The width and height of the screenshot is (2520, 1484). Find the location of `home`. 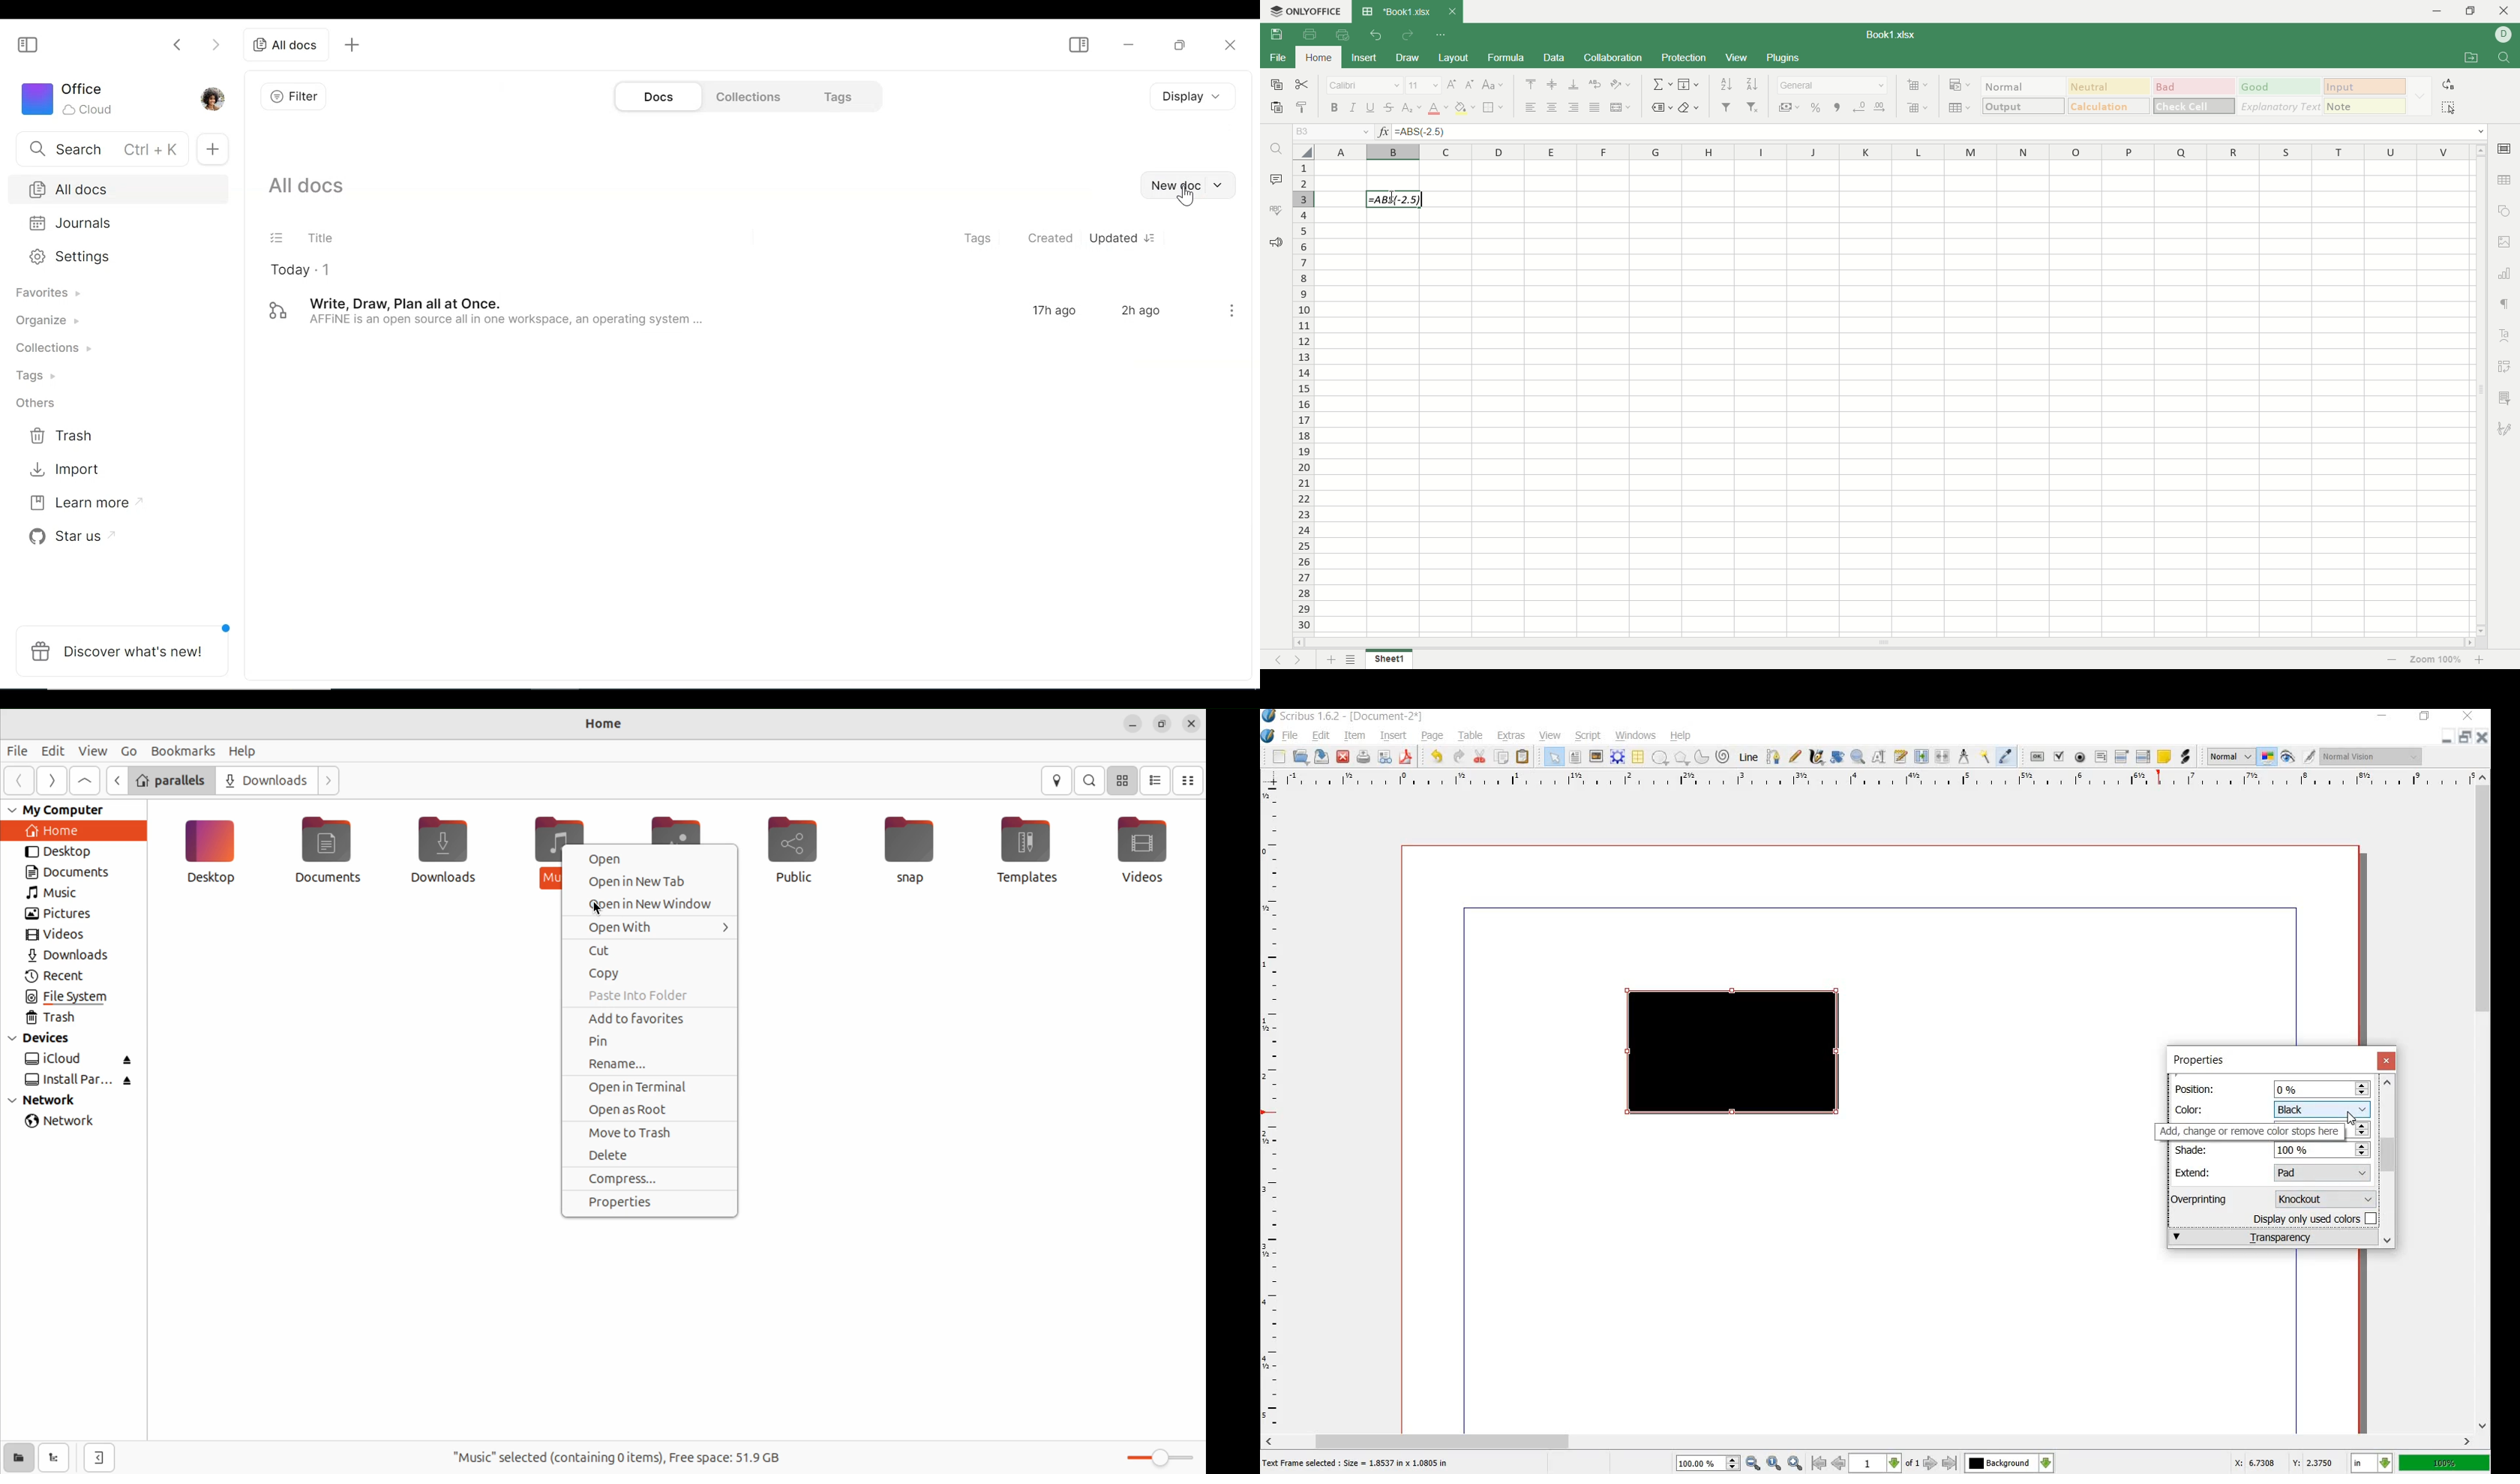

home is located at coordinates (1316, 56).